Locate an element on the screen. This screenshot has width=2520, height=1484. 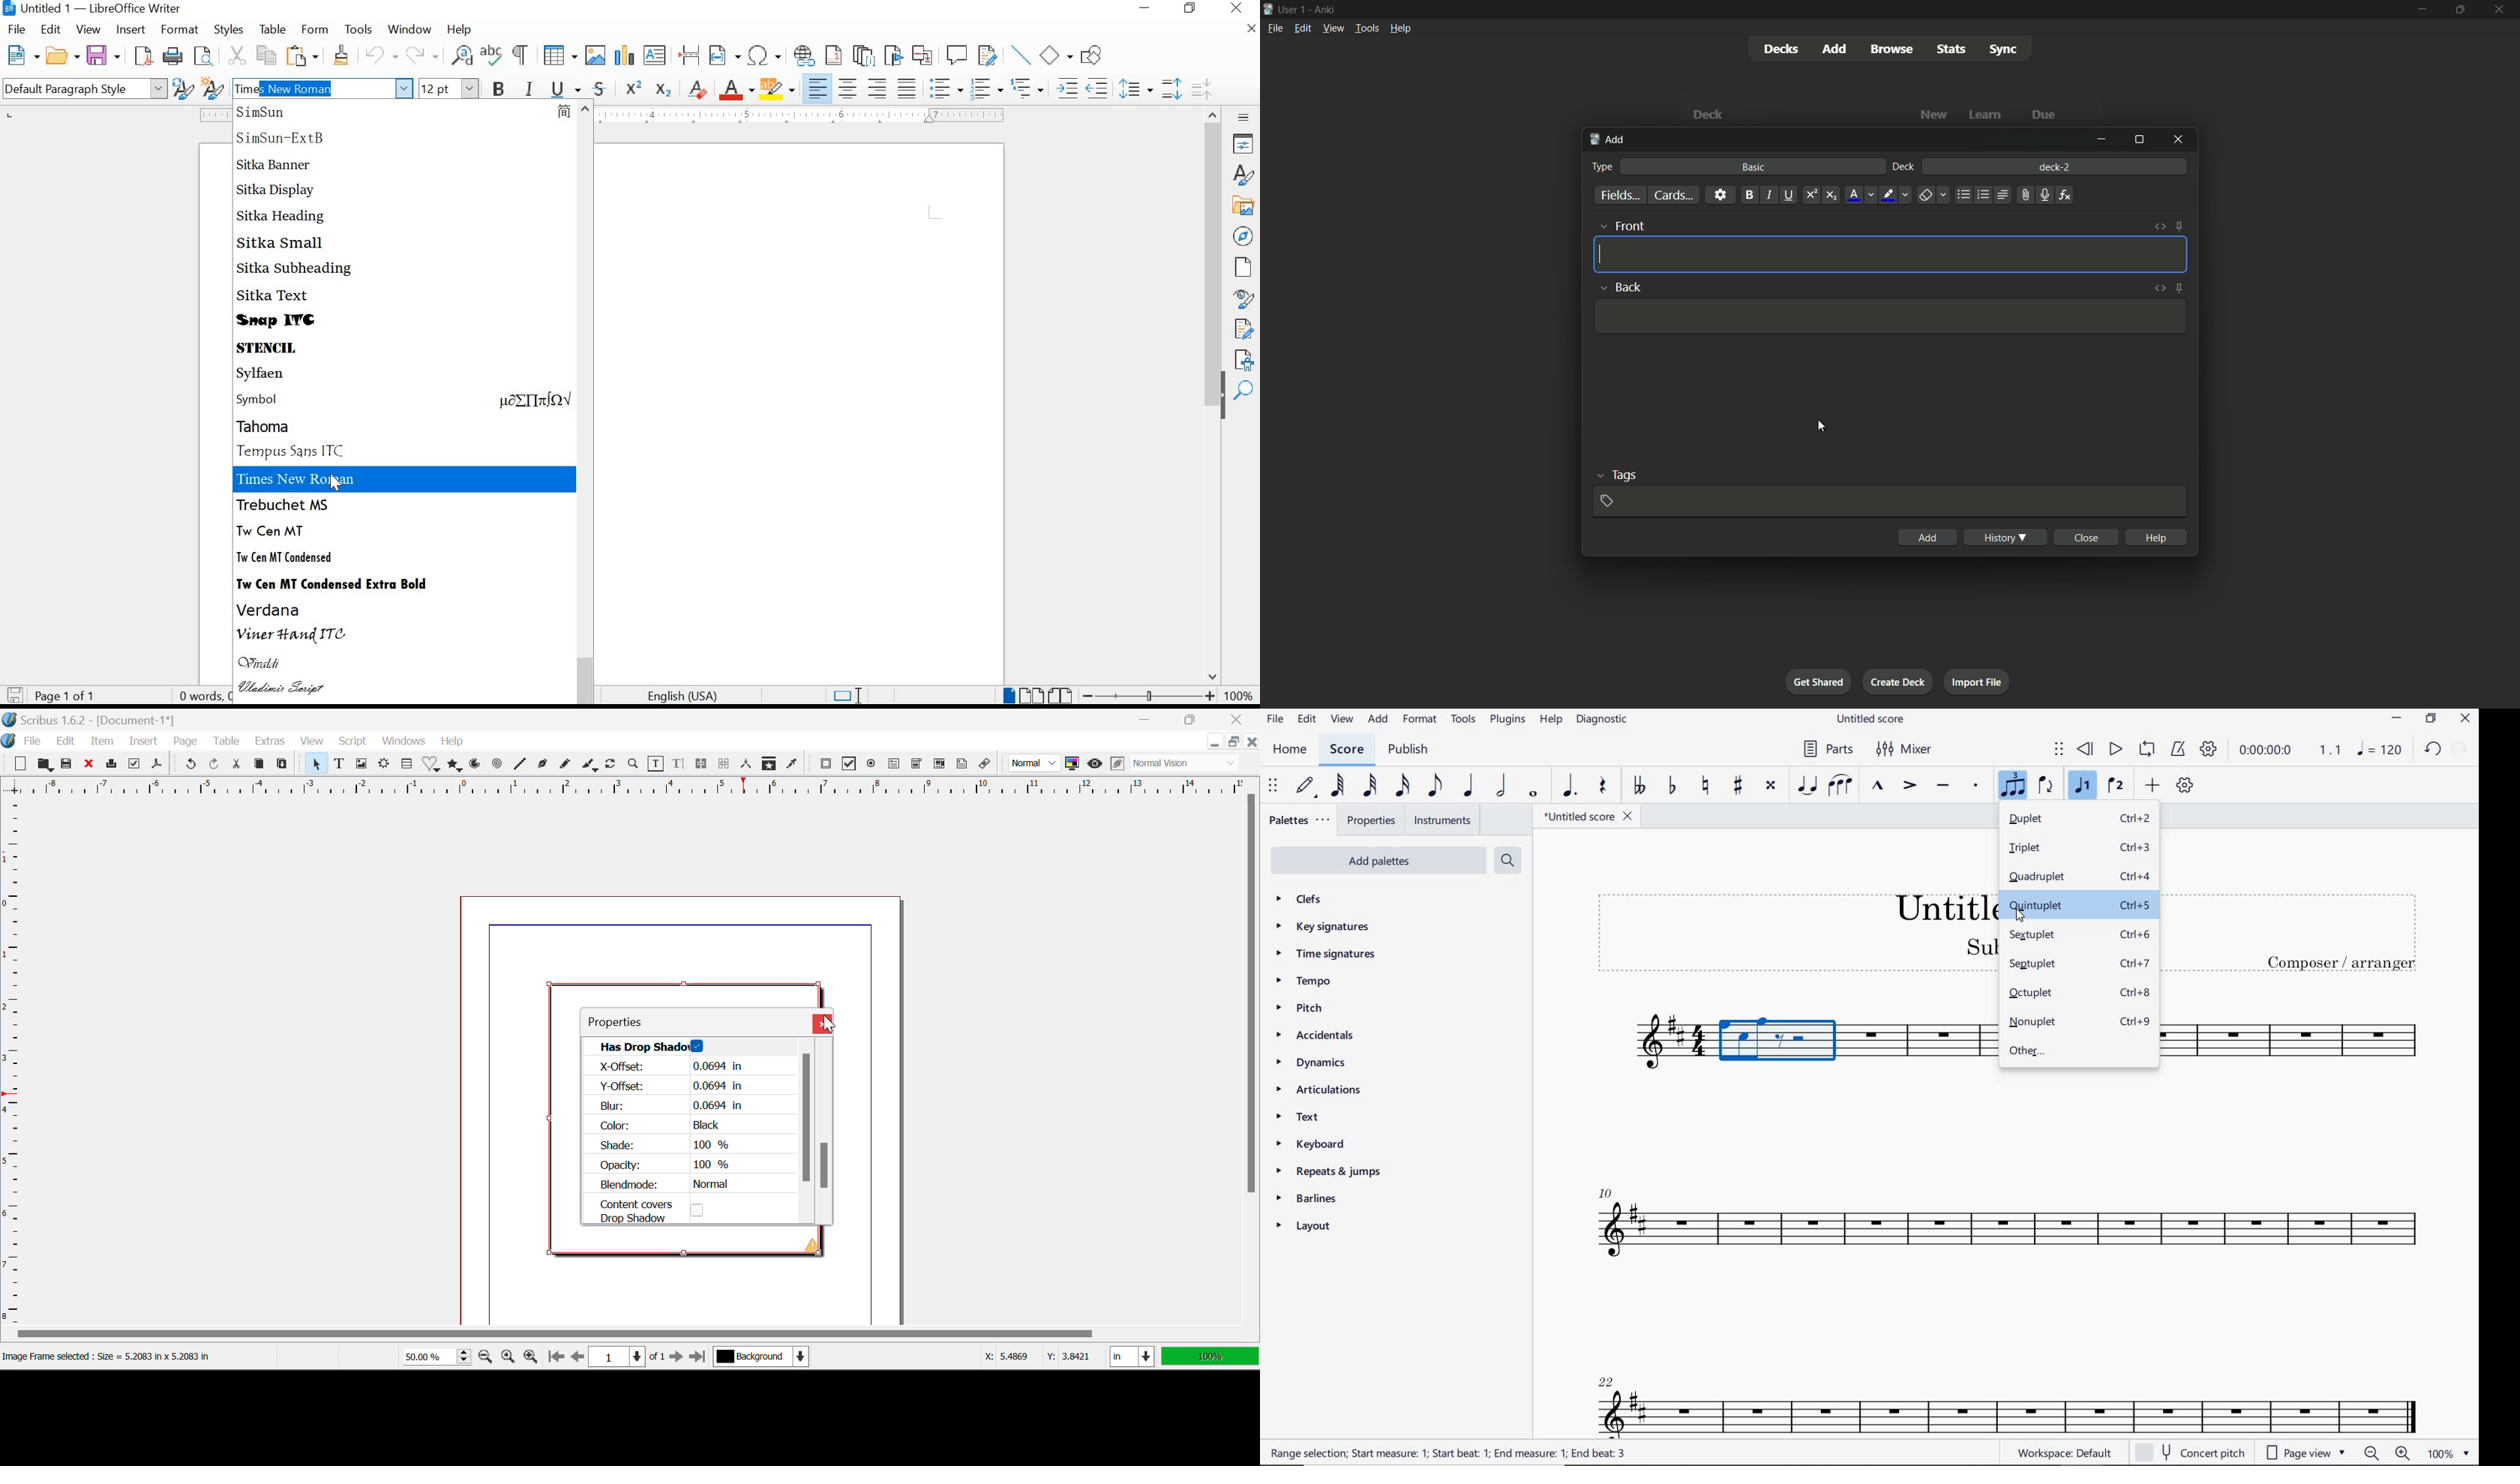
Content CoversDrop Shadow Option is located at coordinates (662, 1211).